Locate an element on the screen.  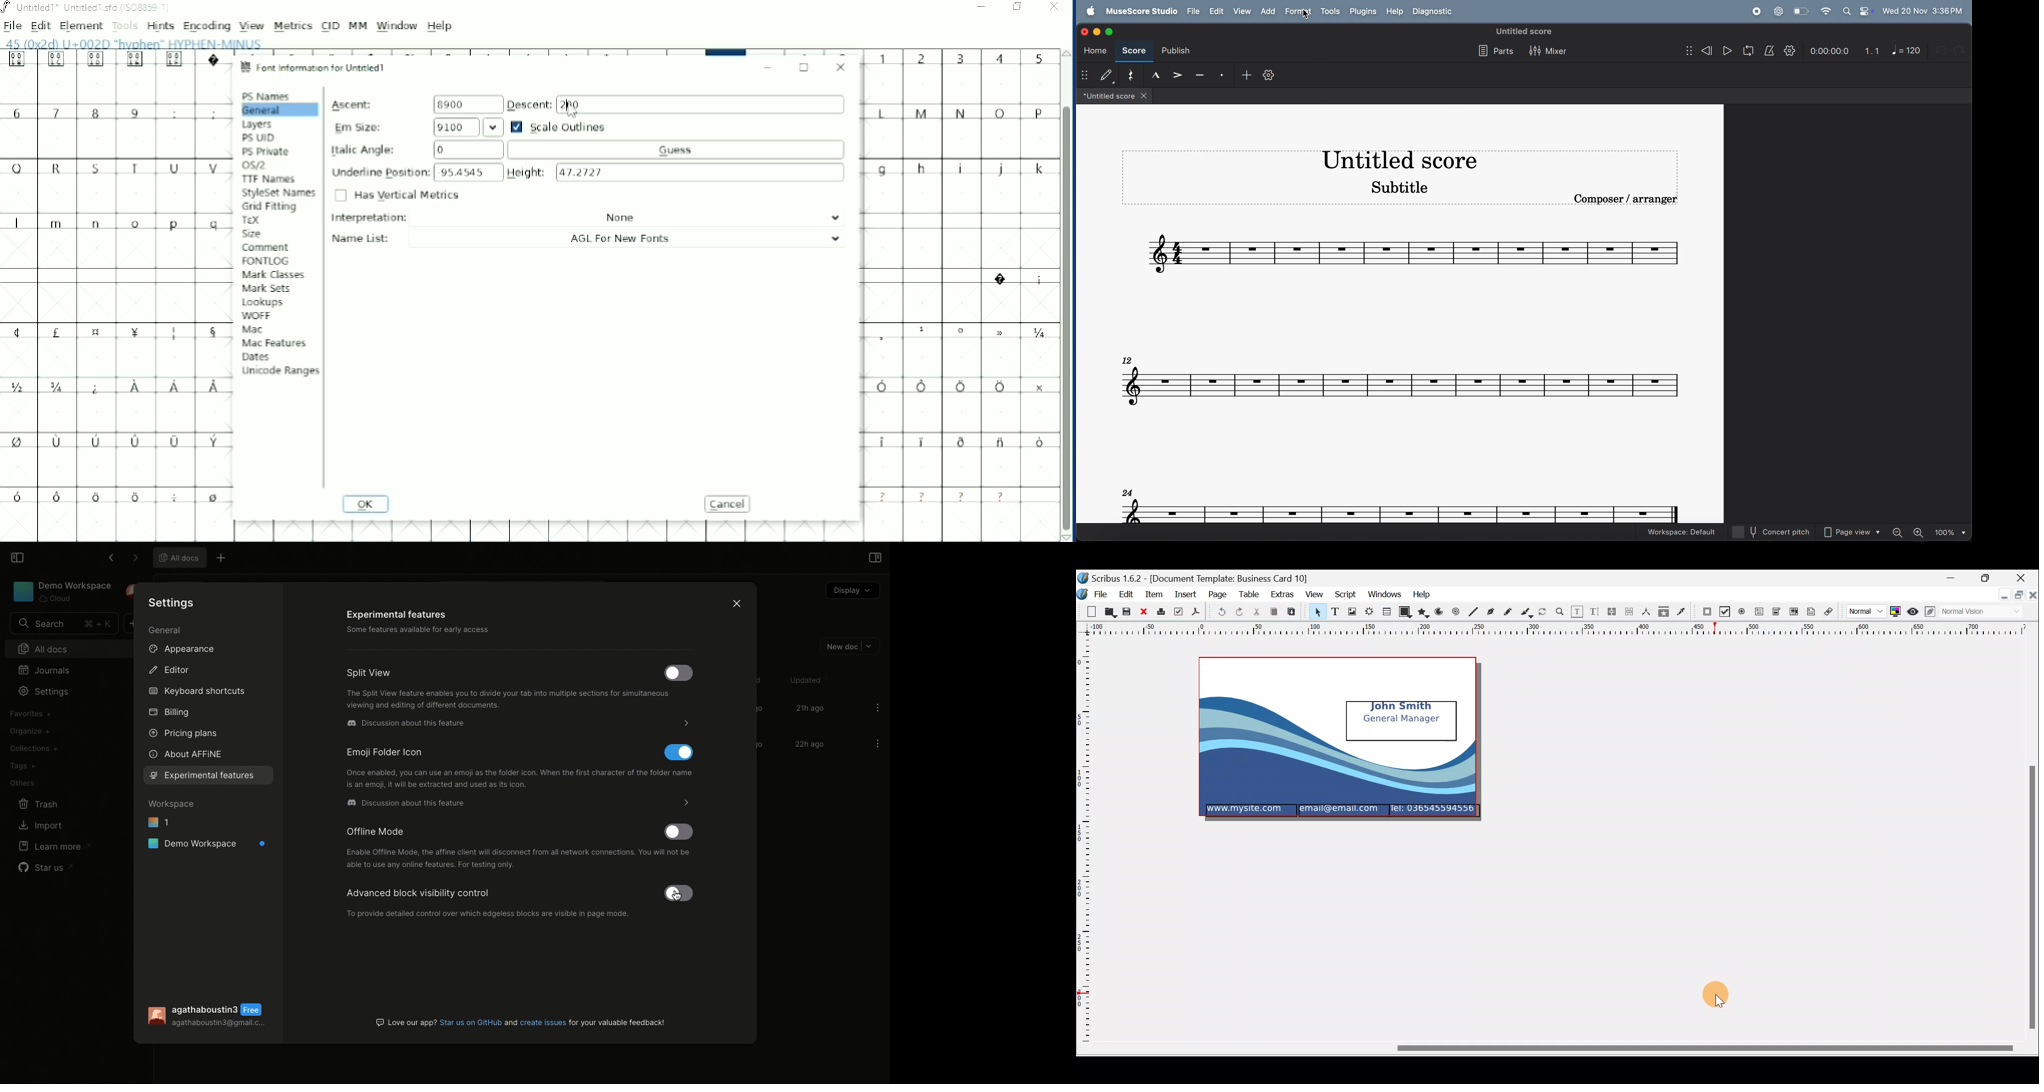
Copy is located at coordinates (1275, 613).